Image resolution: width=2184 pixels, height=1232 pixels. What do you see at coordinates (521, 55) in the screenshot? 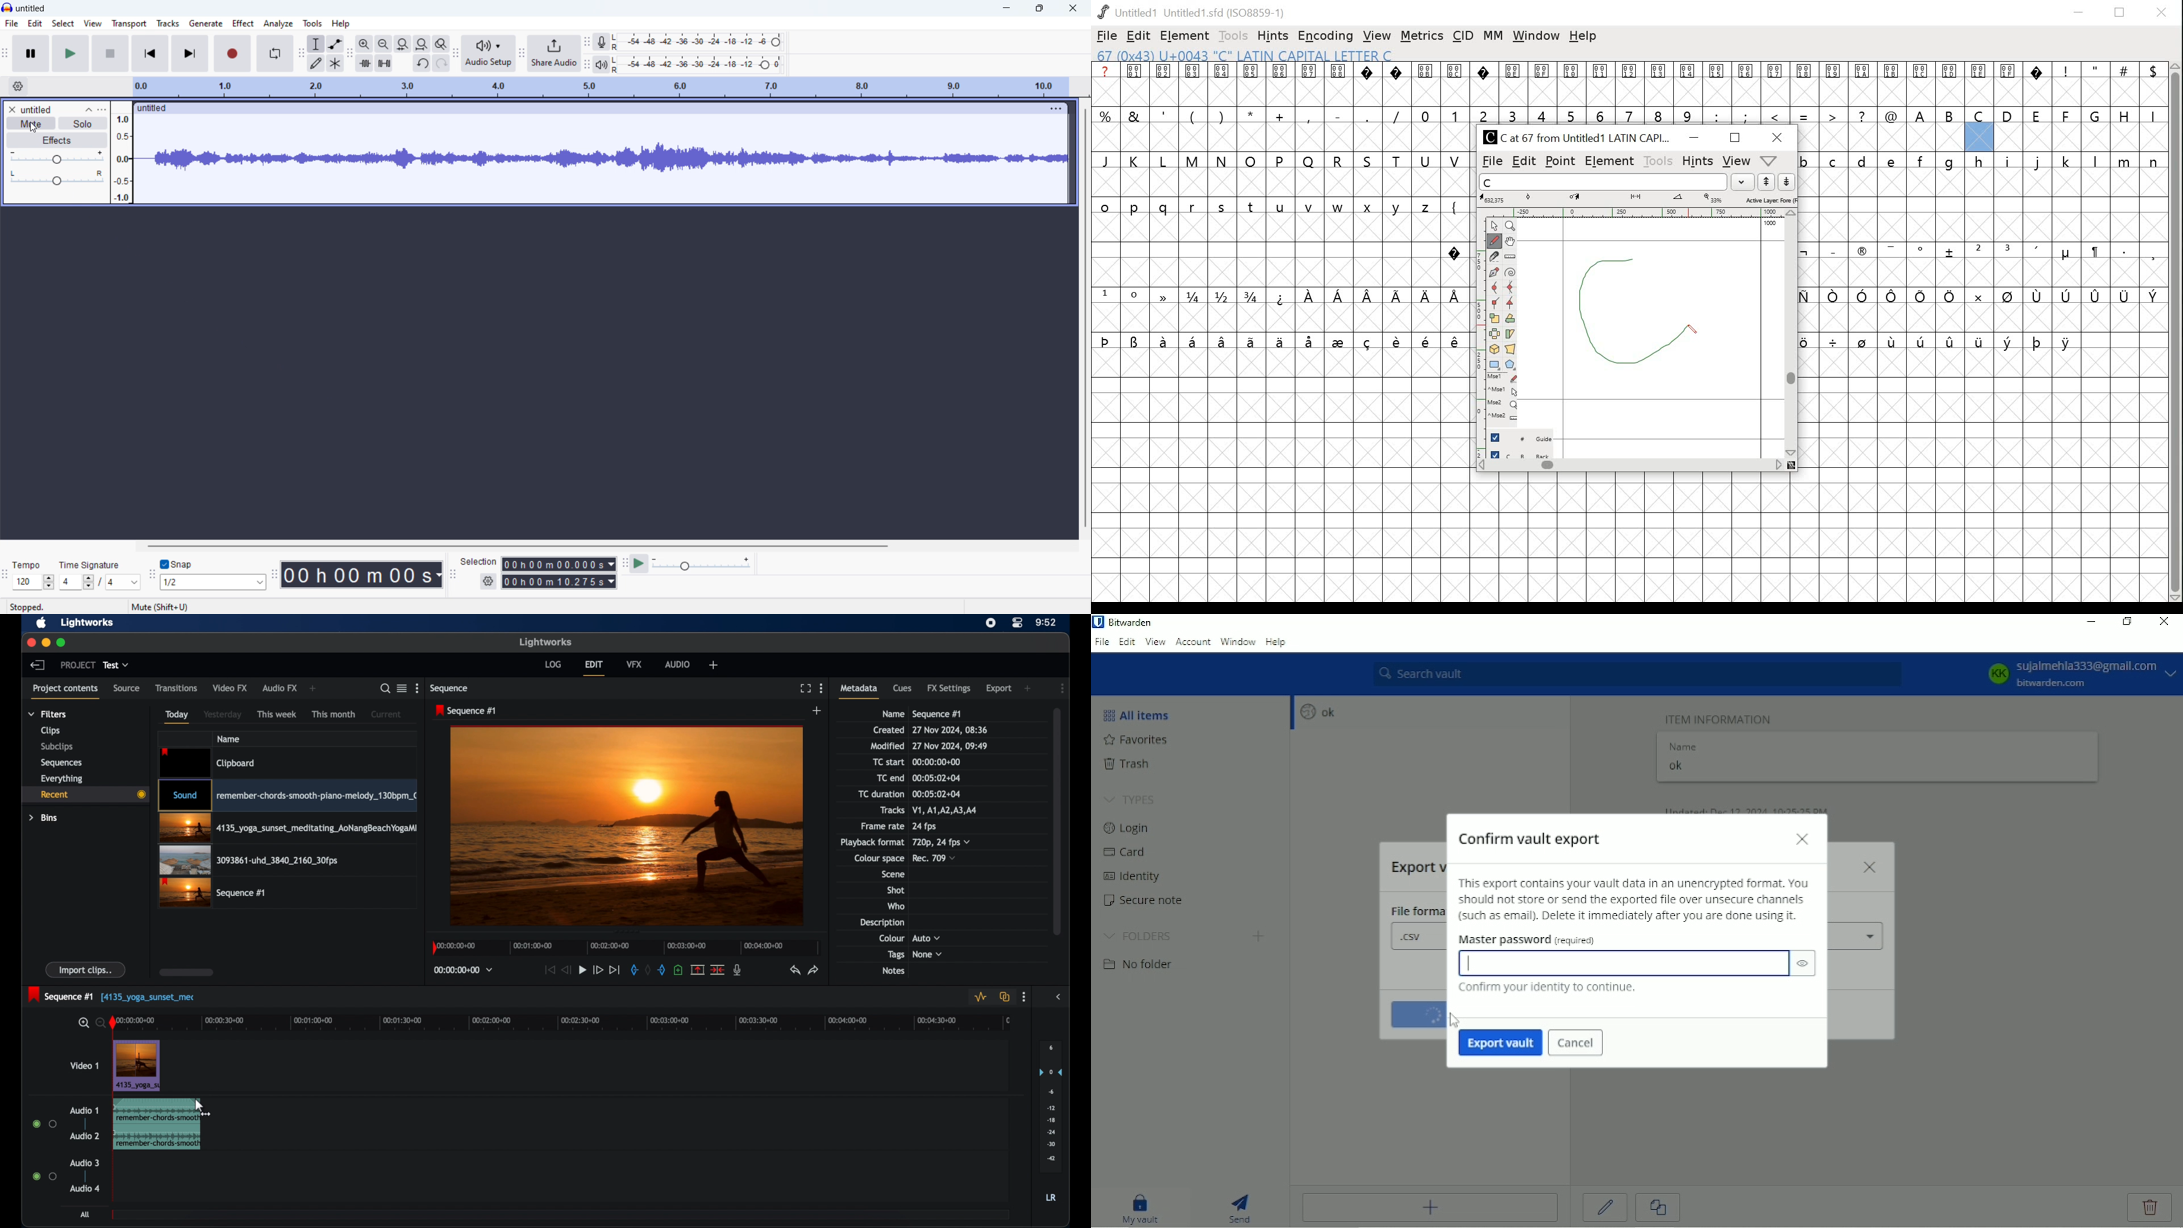
I see `share audio toolbar` at bounding box center [521, 55].